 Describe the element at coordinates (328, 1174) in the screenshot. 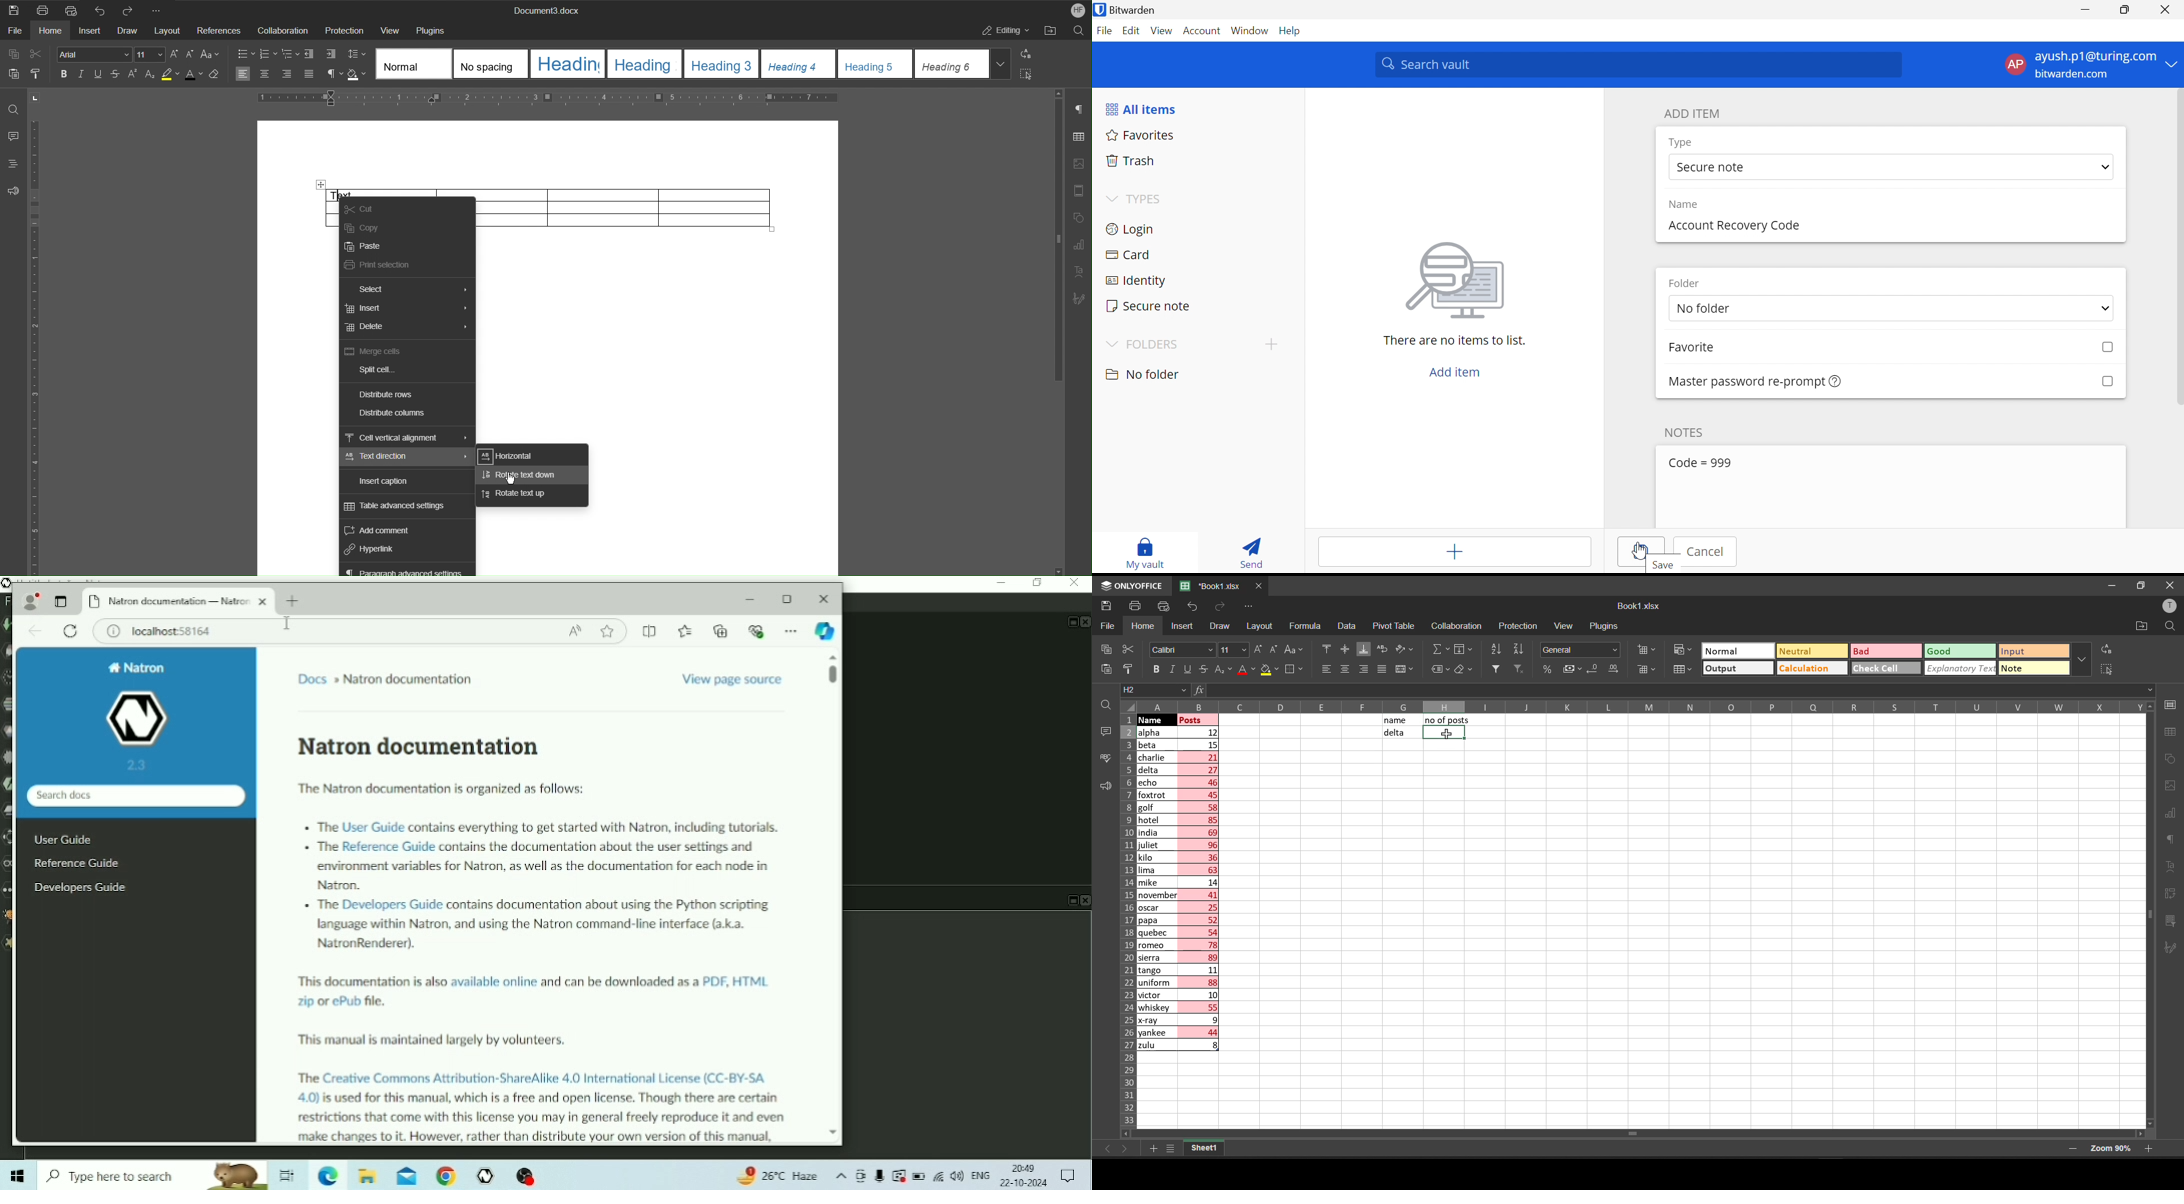

I see `Microsoft Edge` at that location.